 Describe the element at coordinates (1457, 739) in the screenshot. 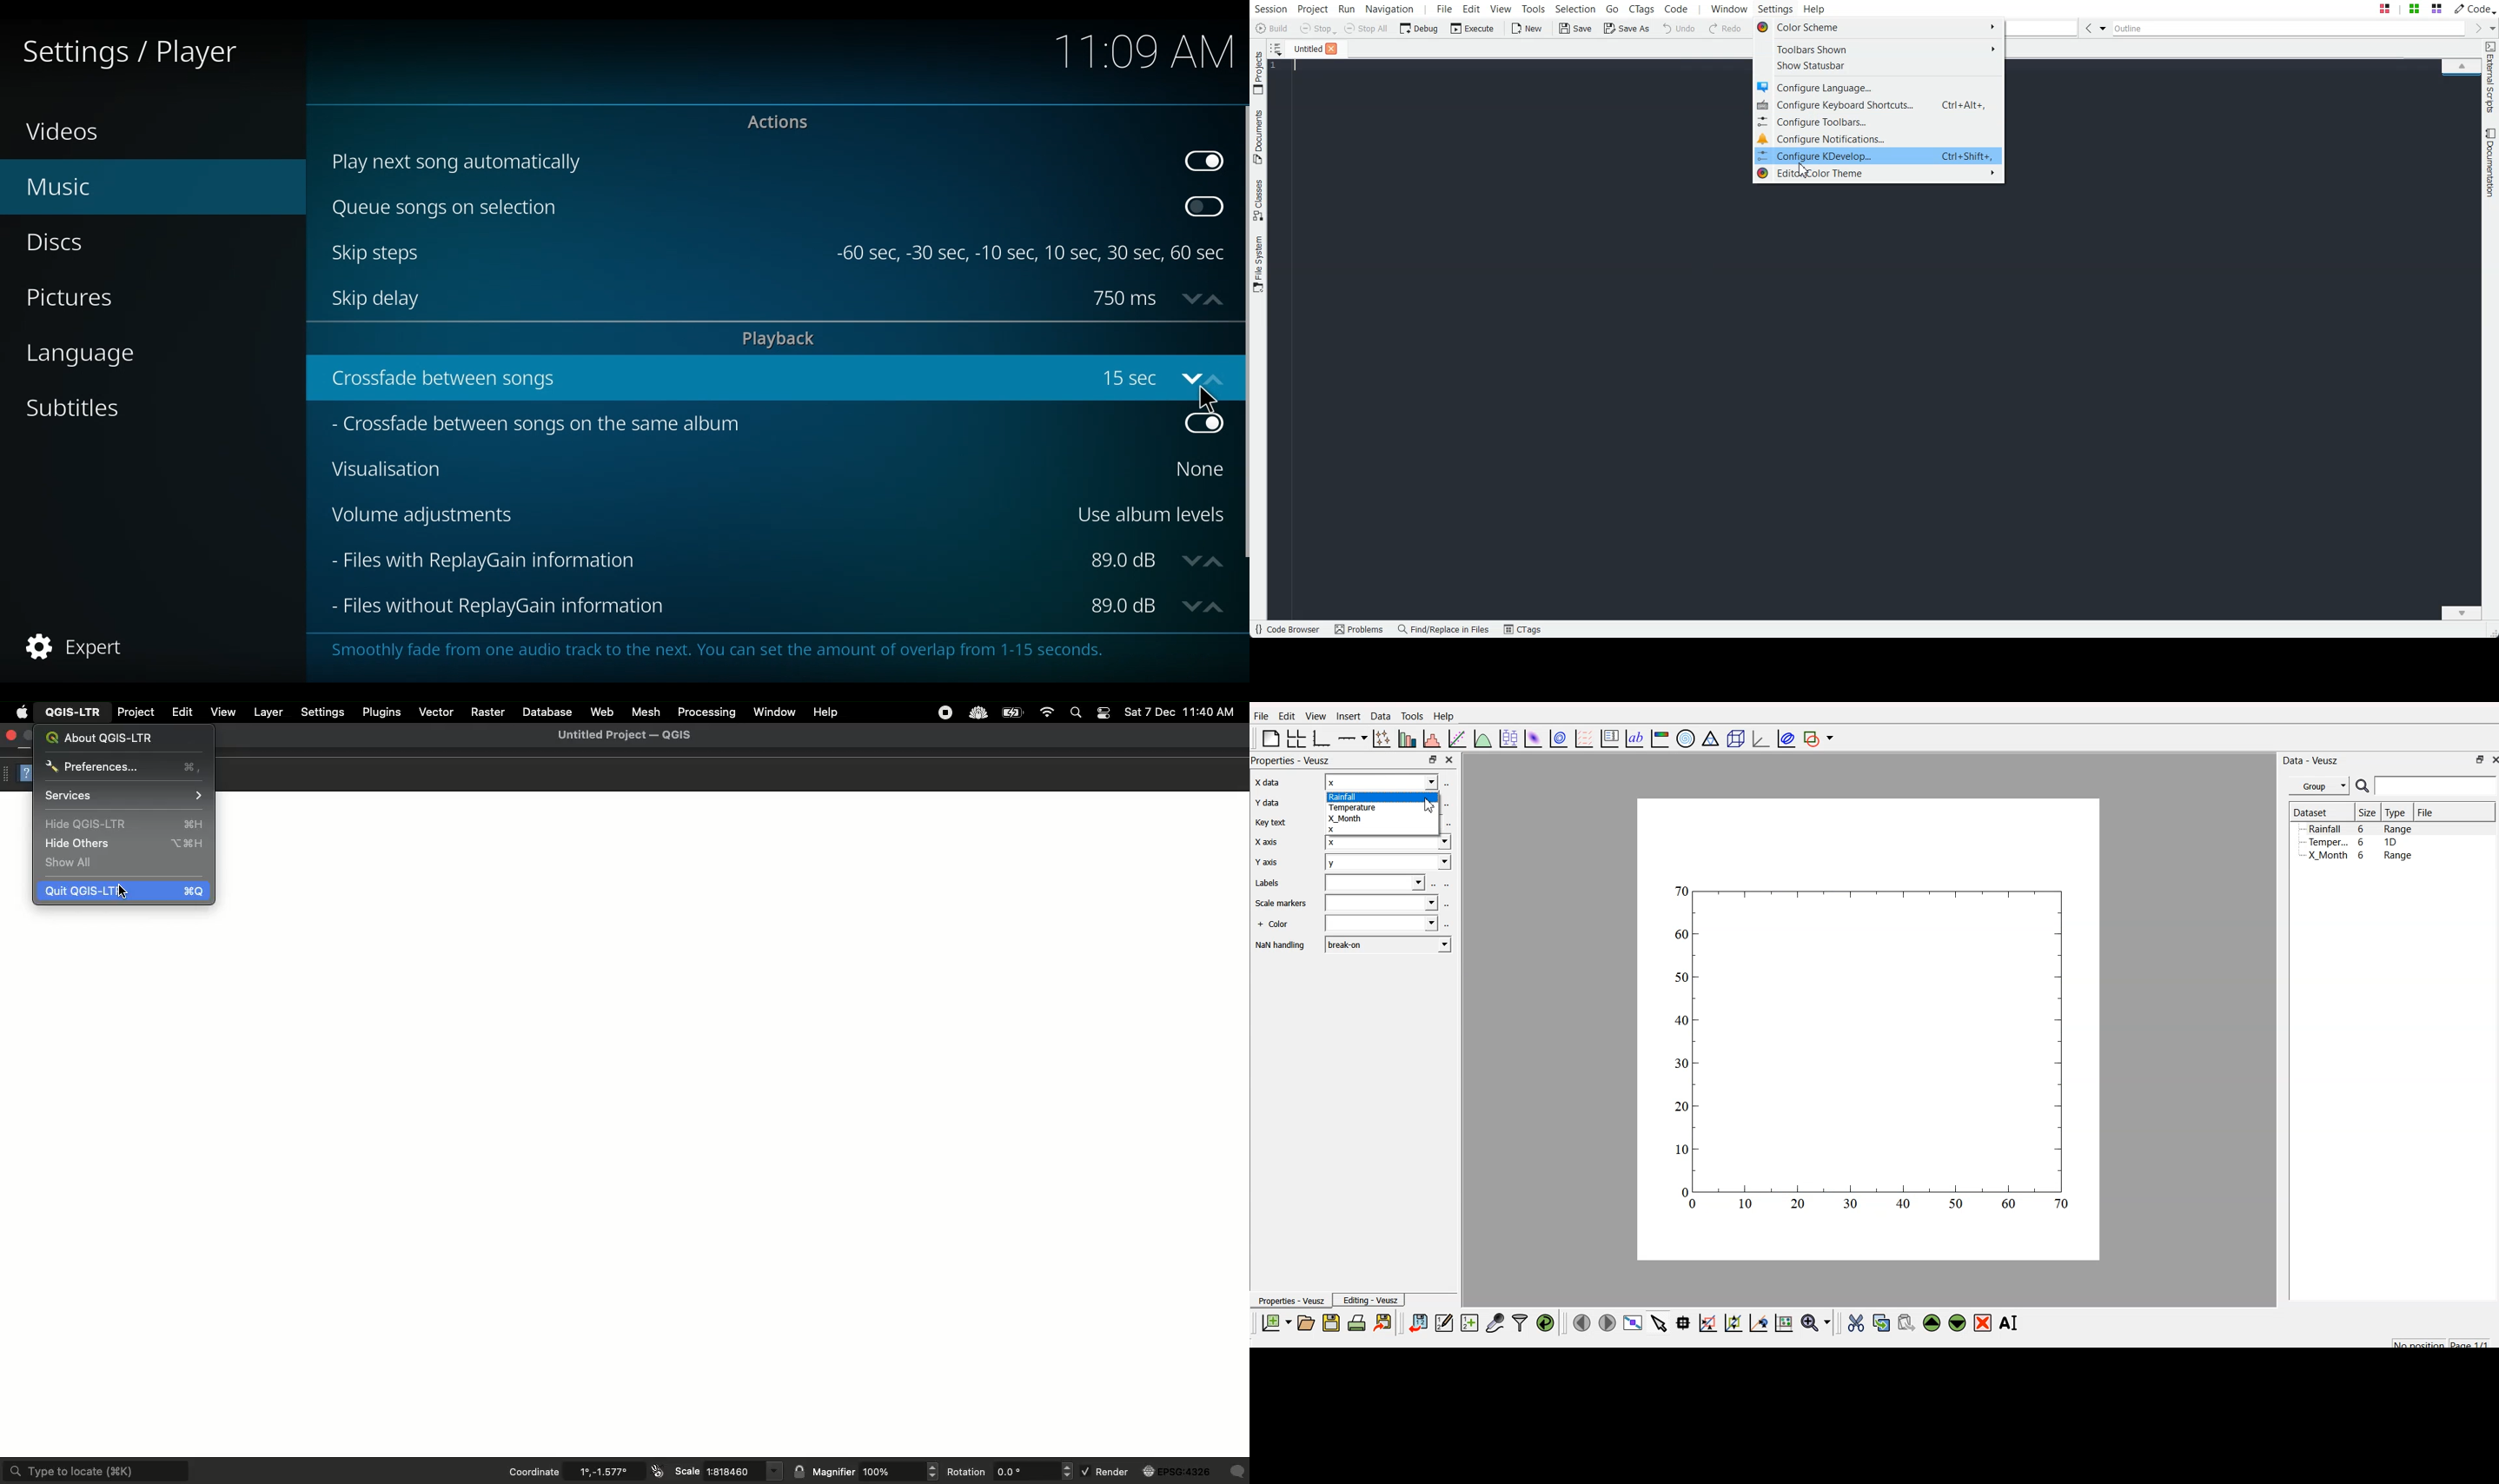

I see `fit function to data` at that location.